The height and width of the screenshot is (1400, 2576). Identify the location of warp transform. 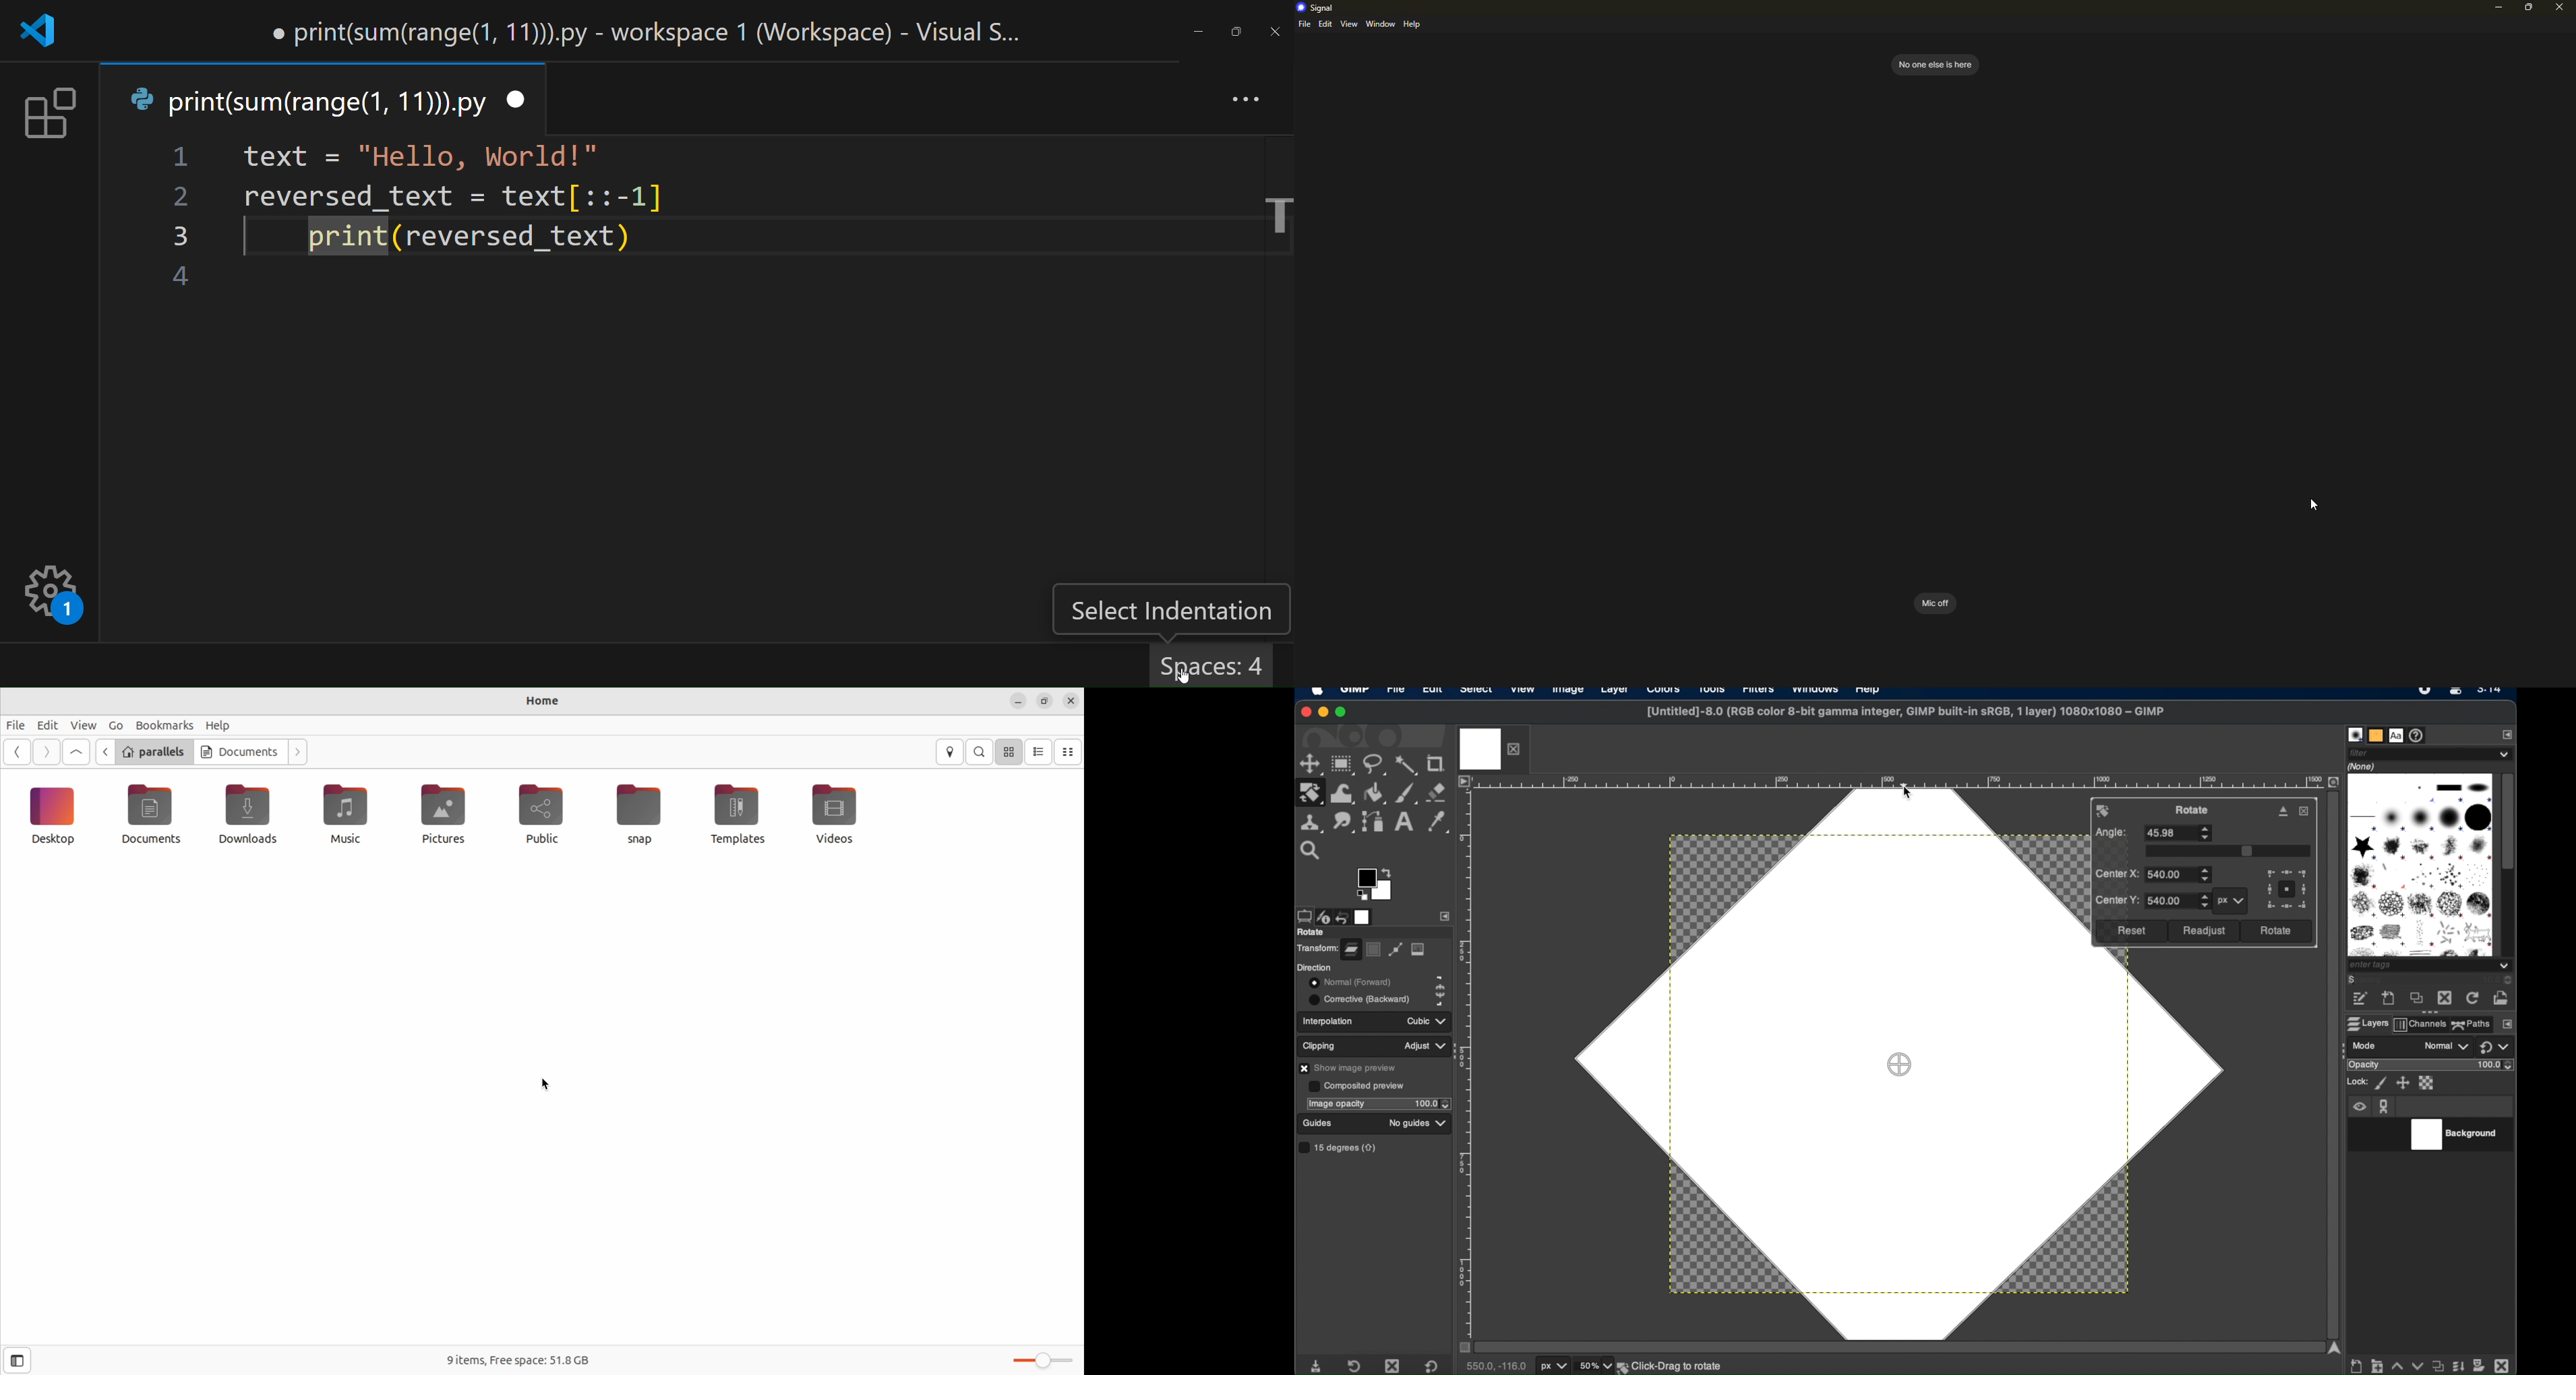
(1342, 792).